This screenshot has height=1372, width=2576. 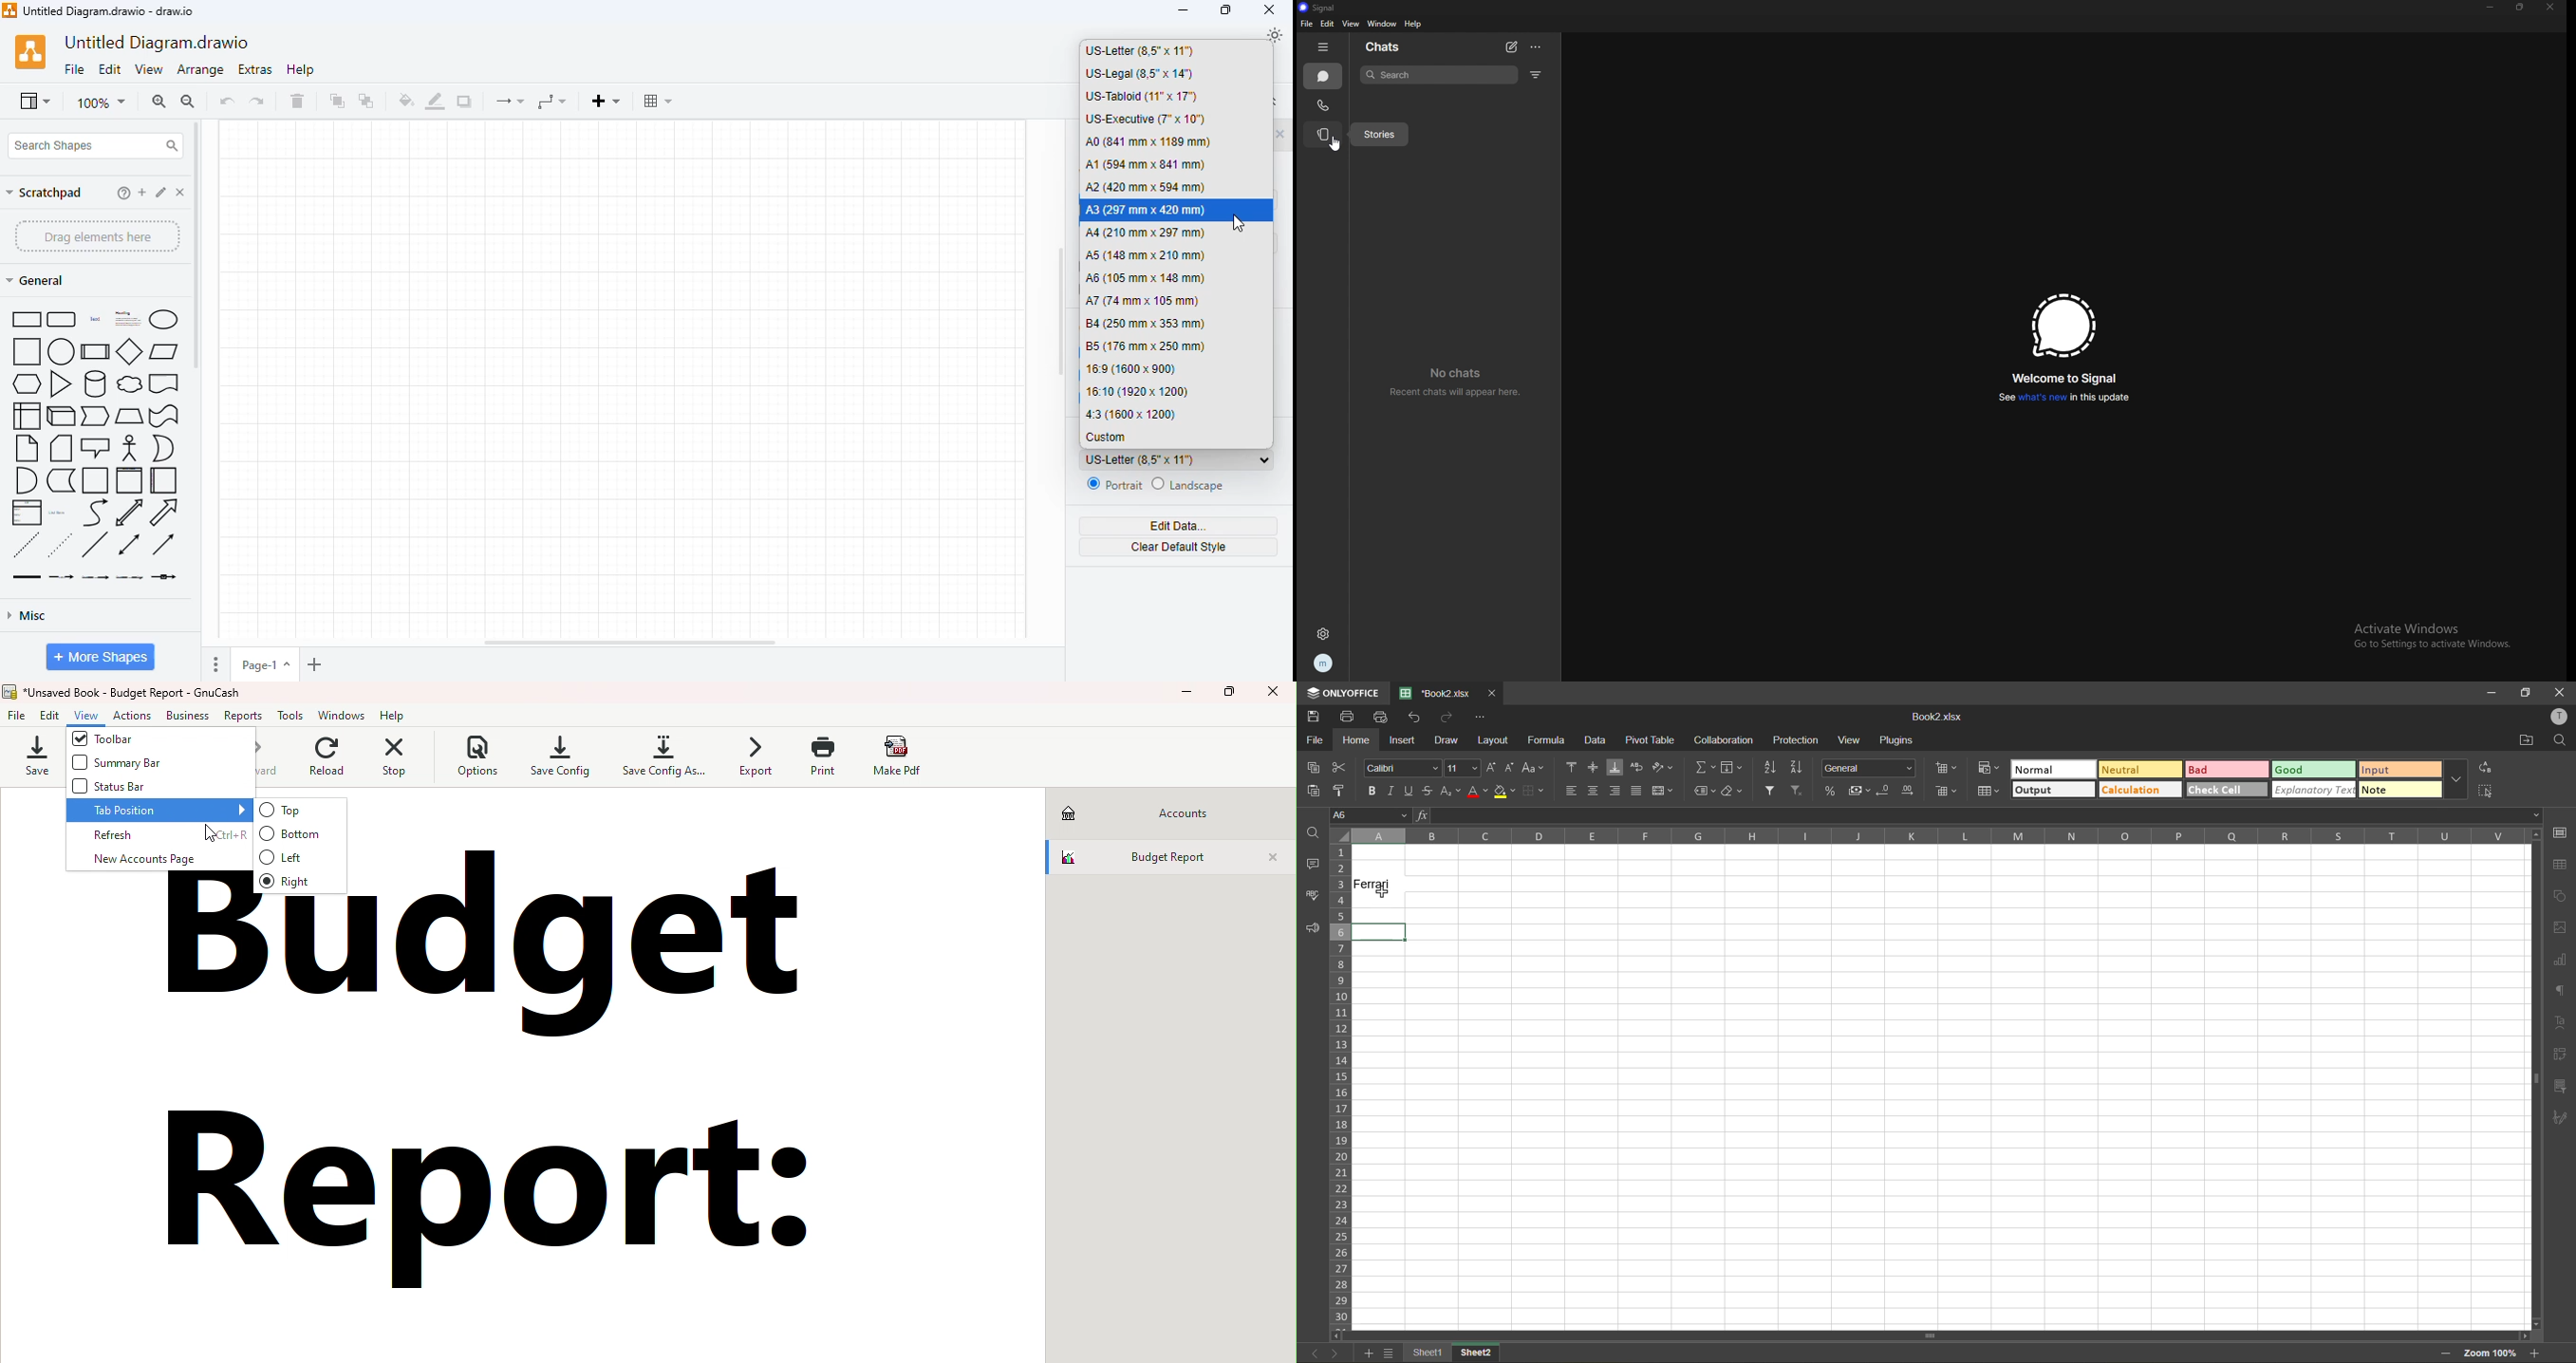 I want to click on hide tab, so click(x=1324, y=46).